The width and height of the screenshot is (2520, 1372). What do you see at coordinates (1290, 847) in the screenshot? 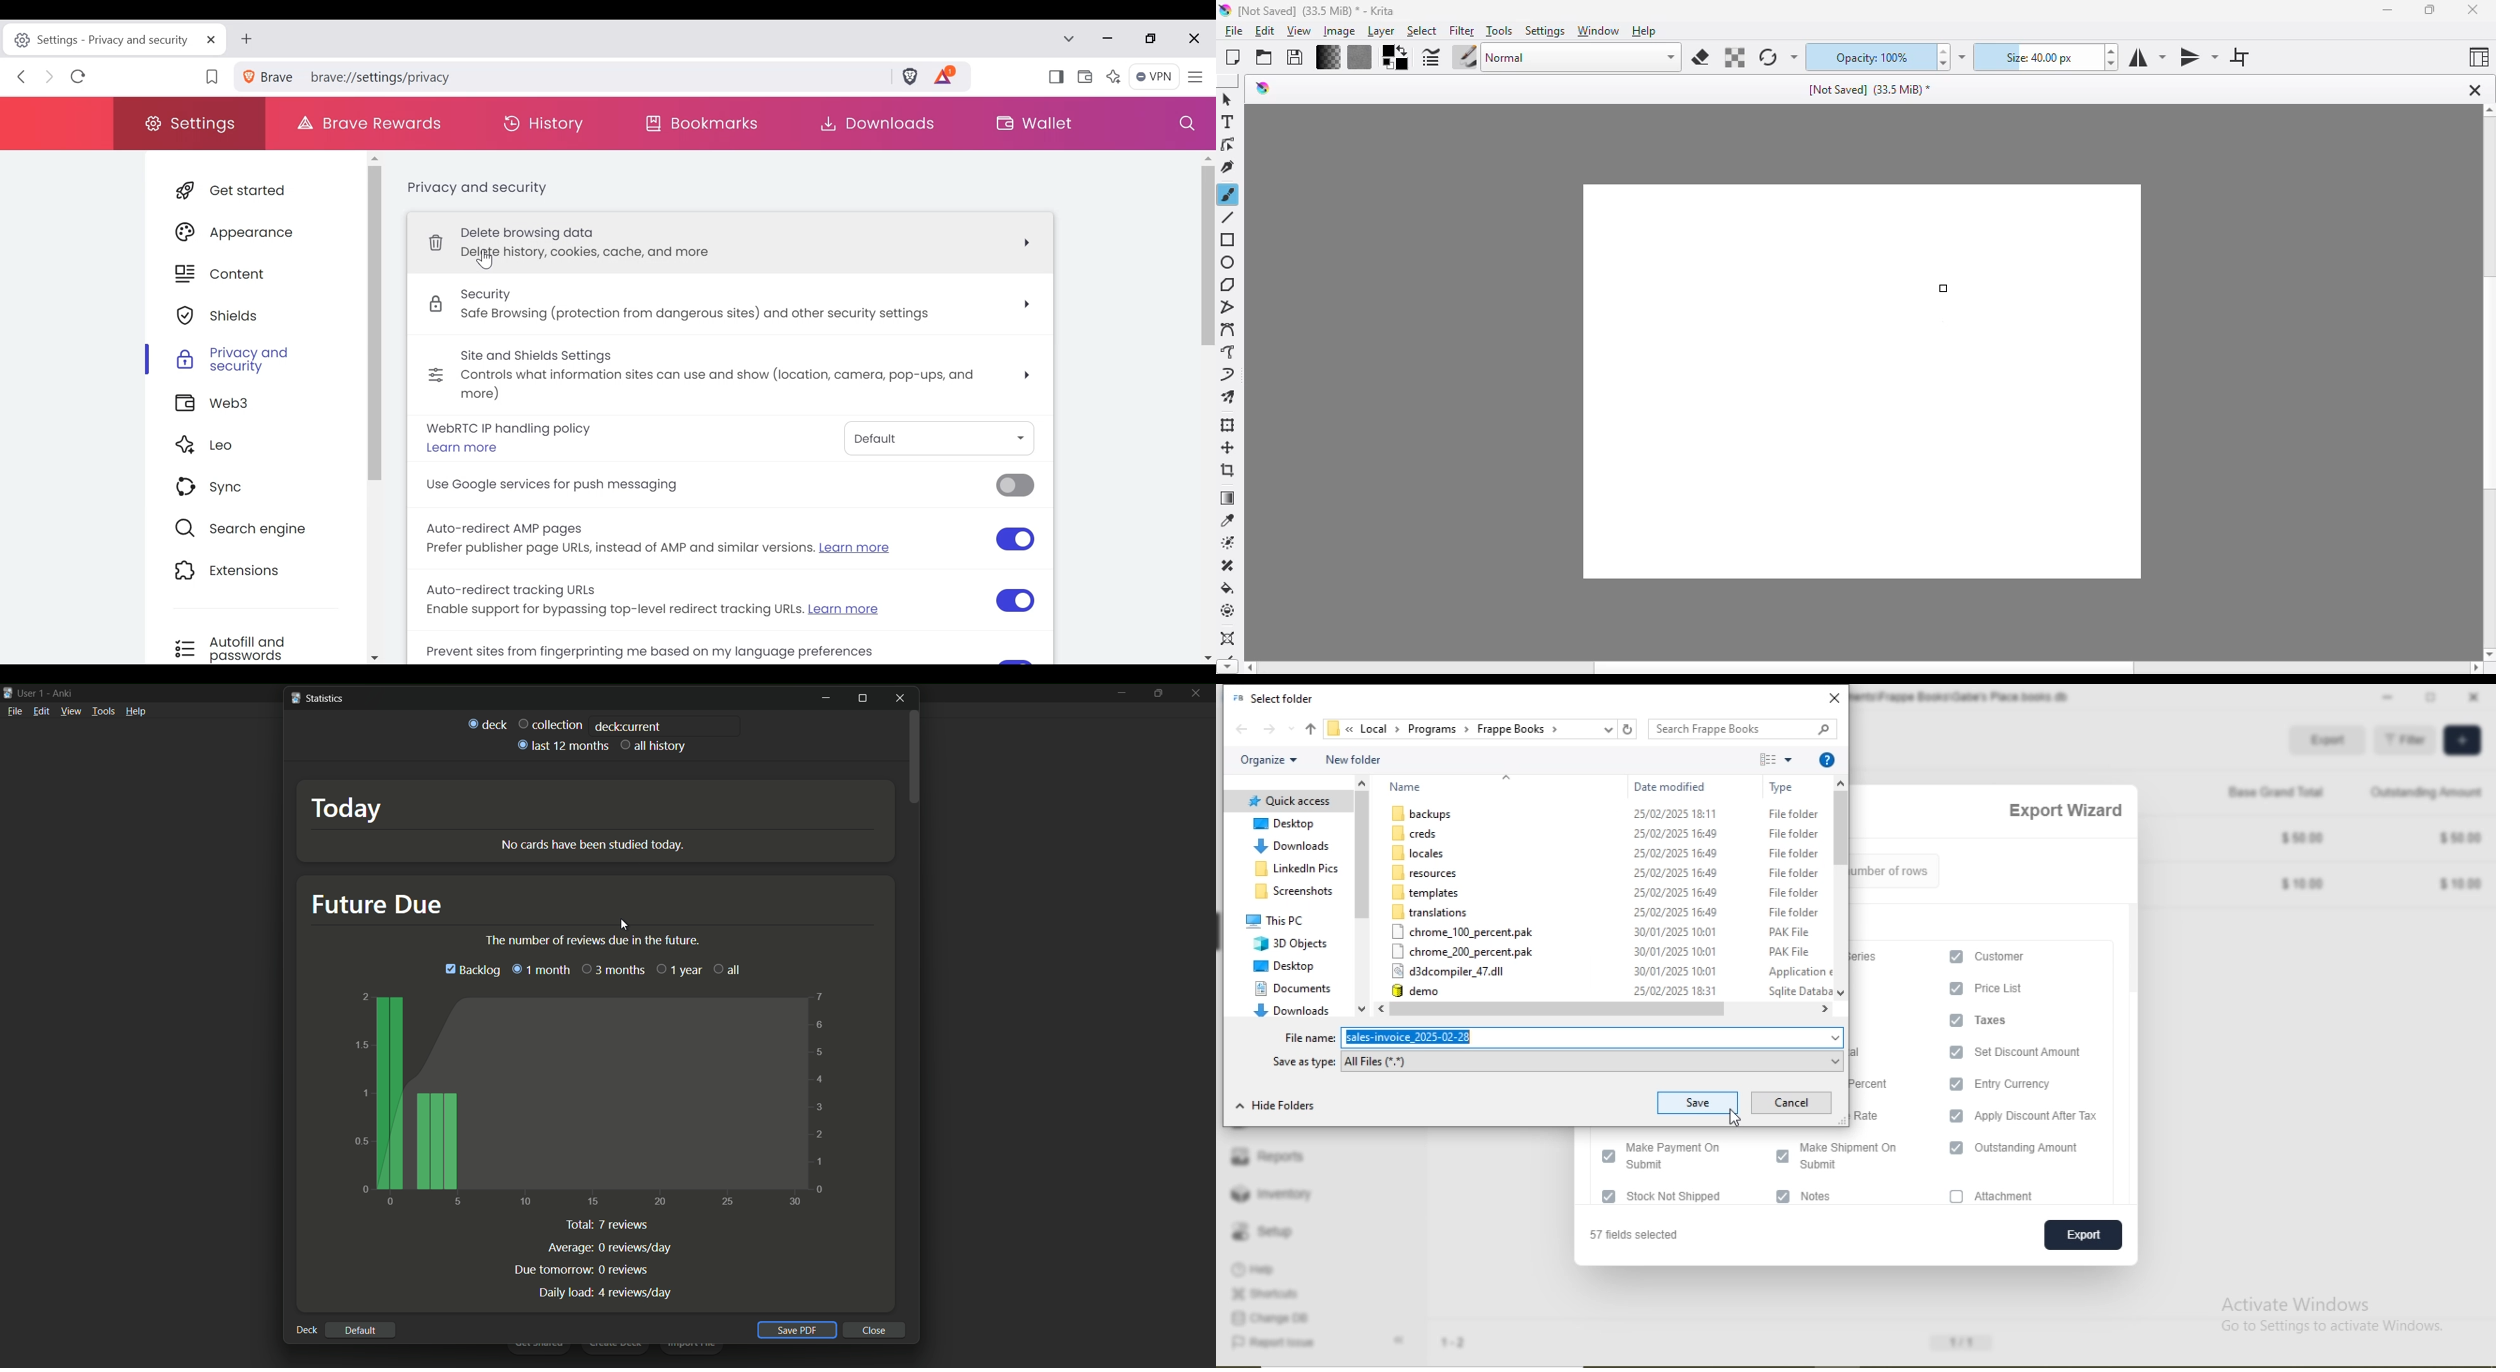
I see `Downloads` at bounding box center [1290, 847].